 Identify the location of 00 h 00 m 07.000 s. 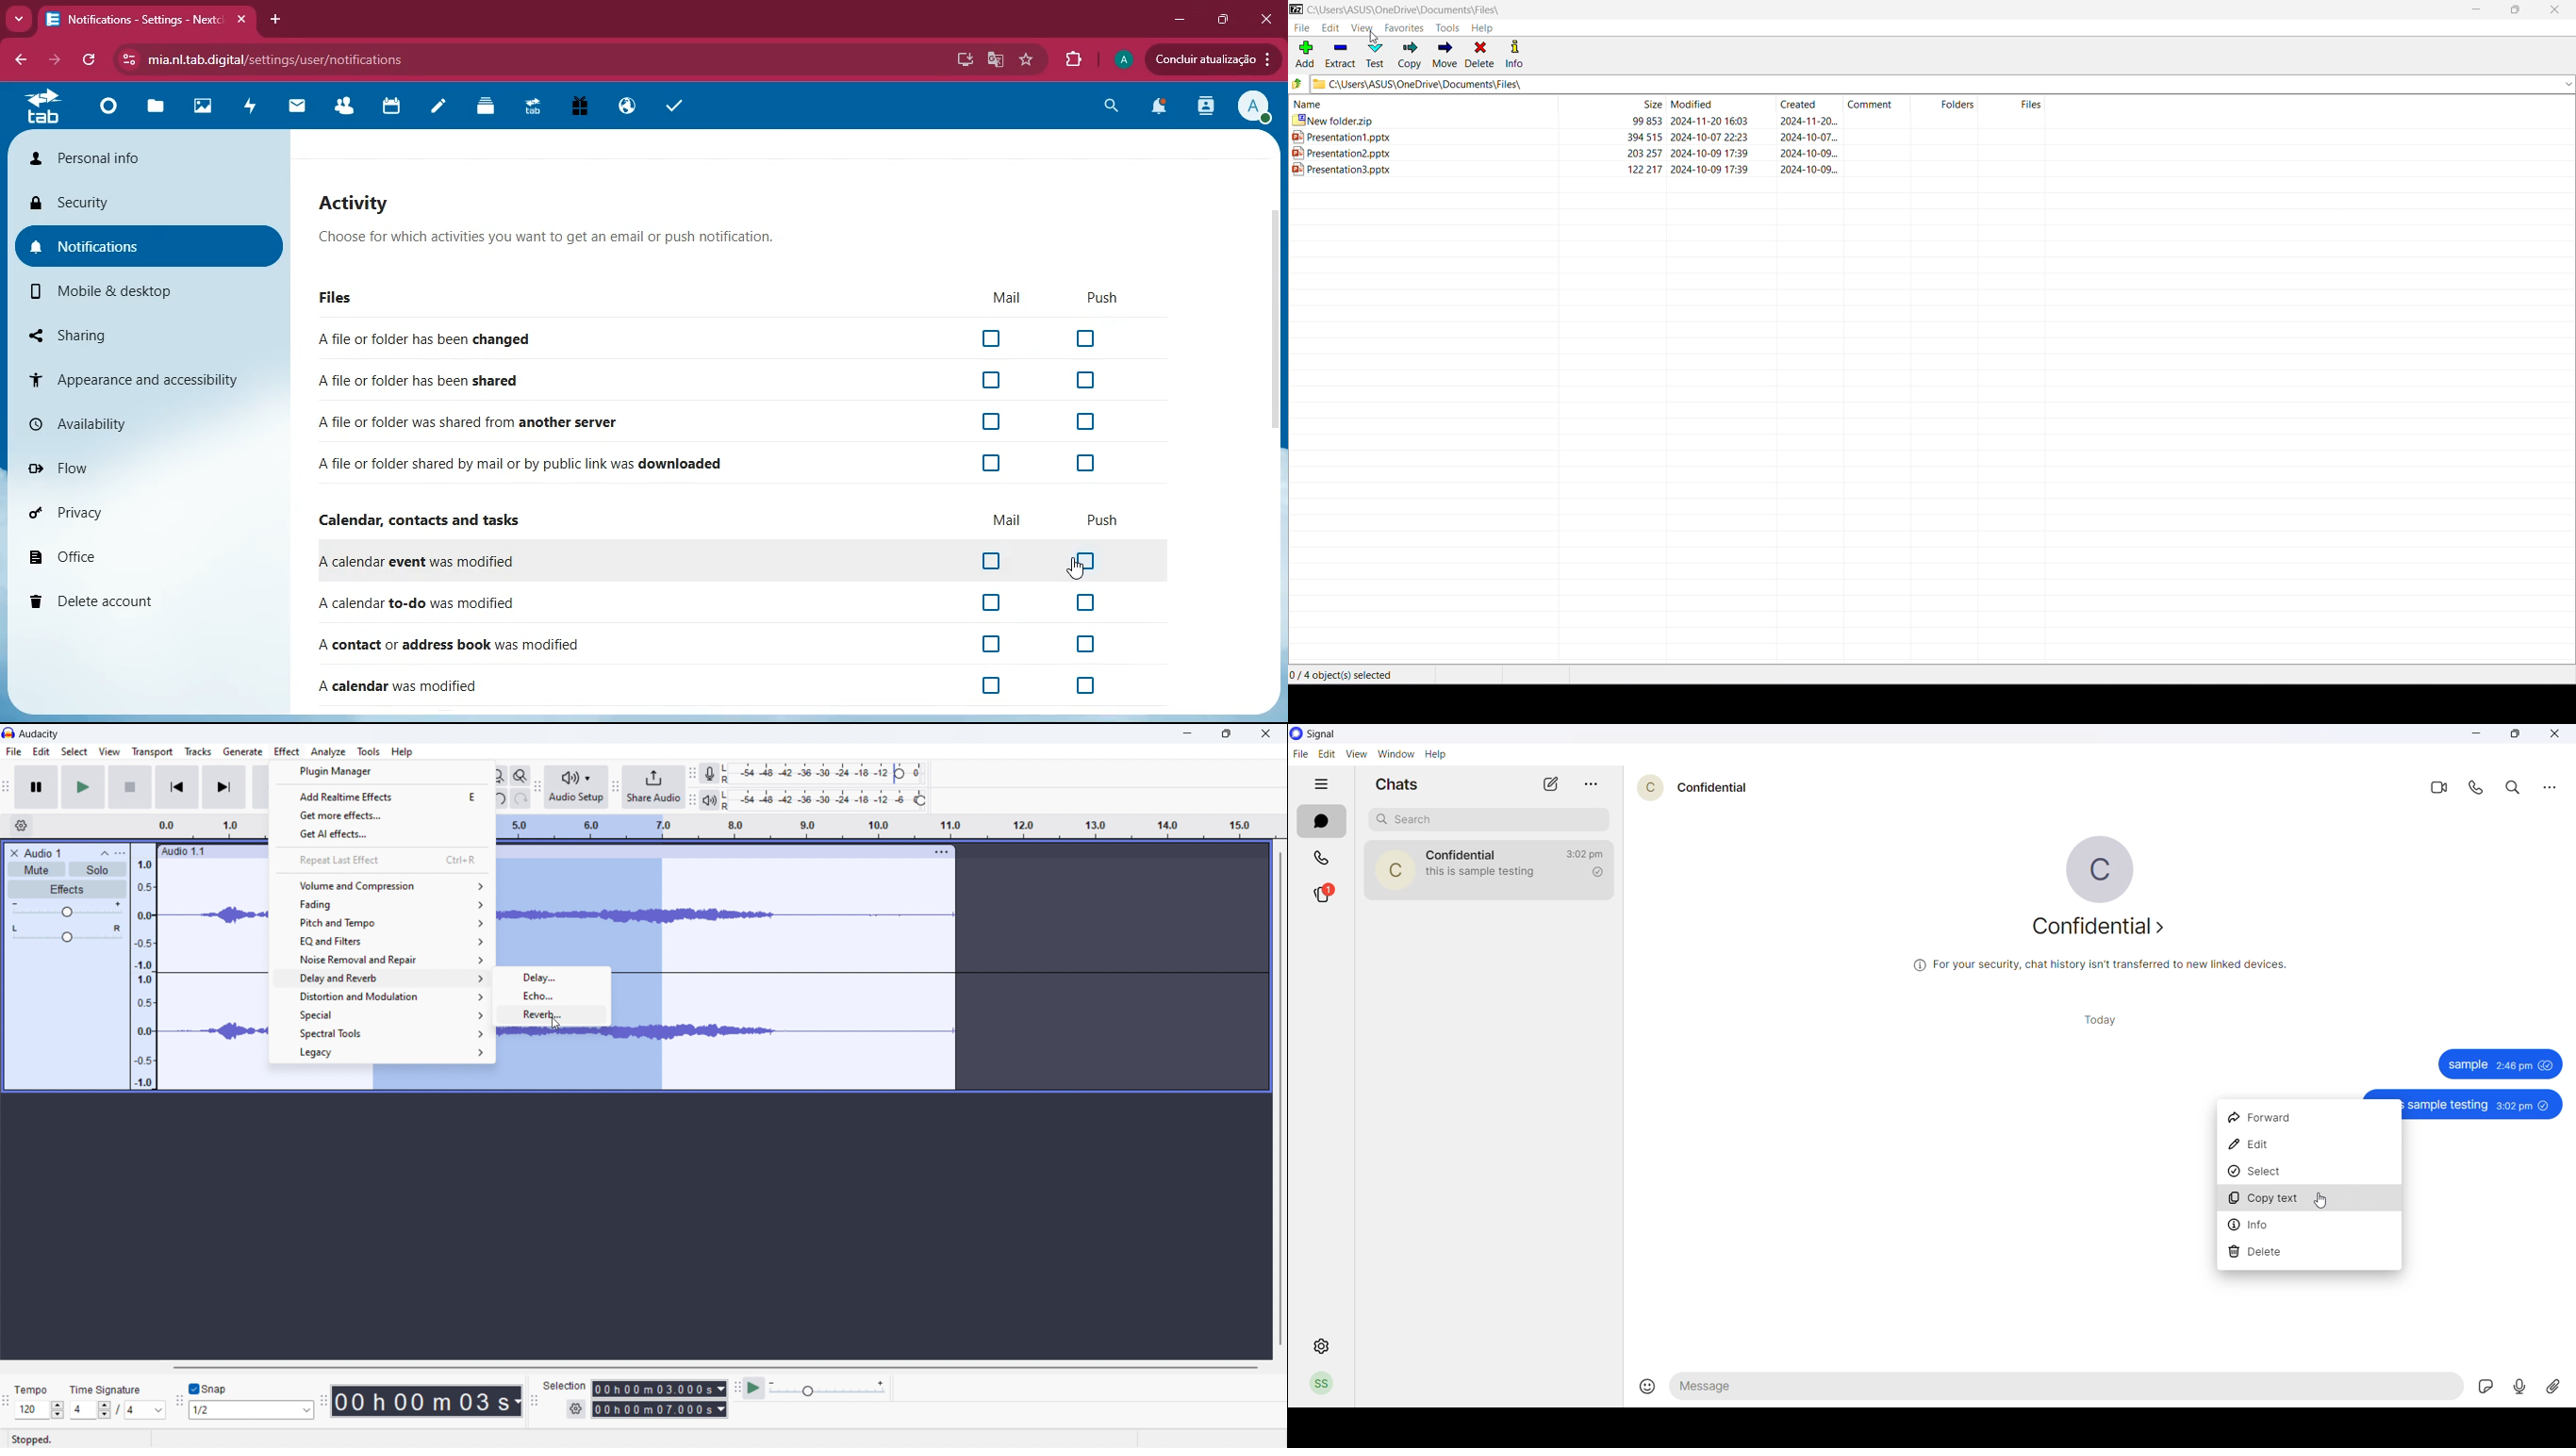
(659, 1410).